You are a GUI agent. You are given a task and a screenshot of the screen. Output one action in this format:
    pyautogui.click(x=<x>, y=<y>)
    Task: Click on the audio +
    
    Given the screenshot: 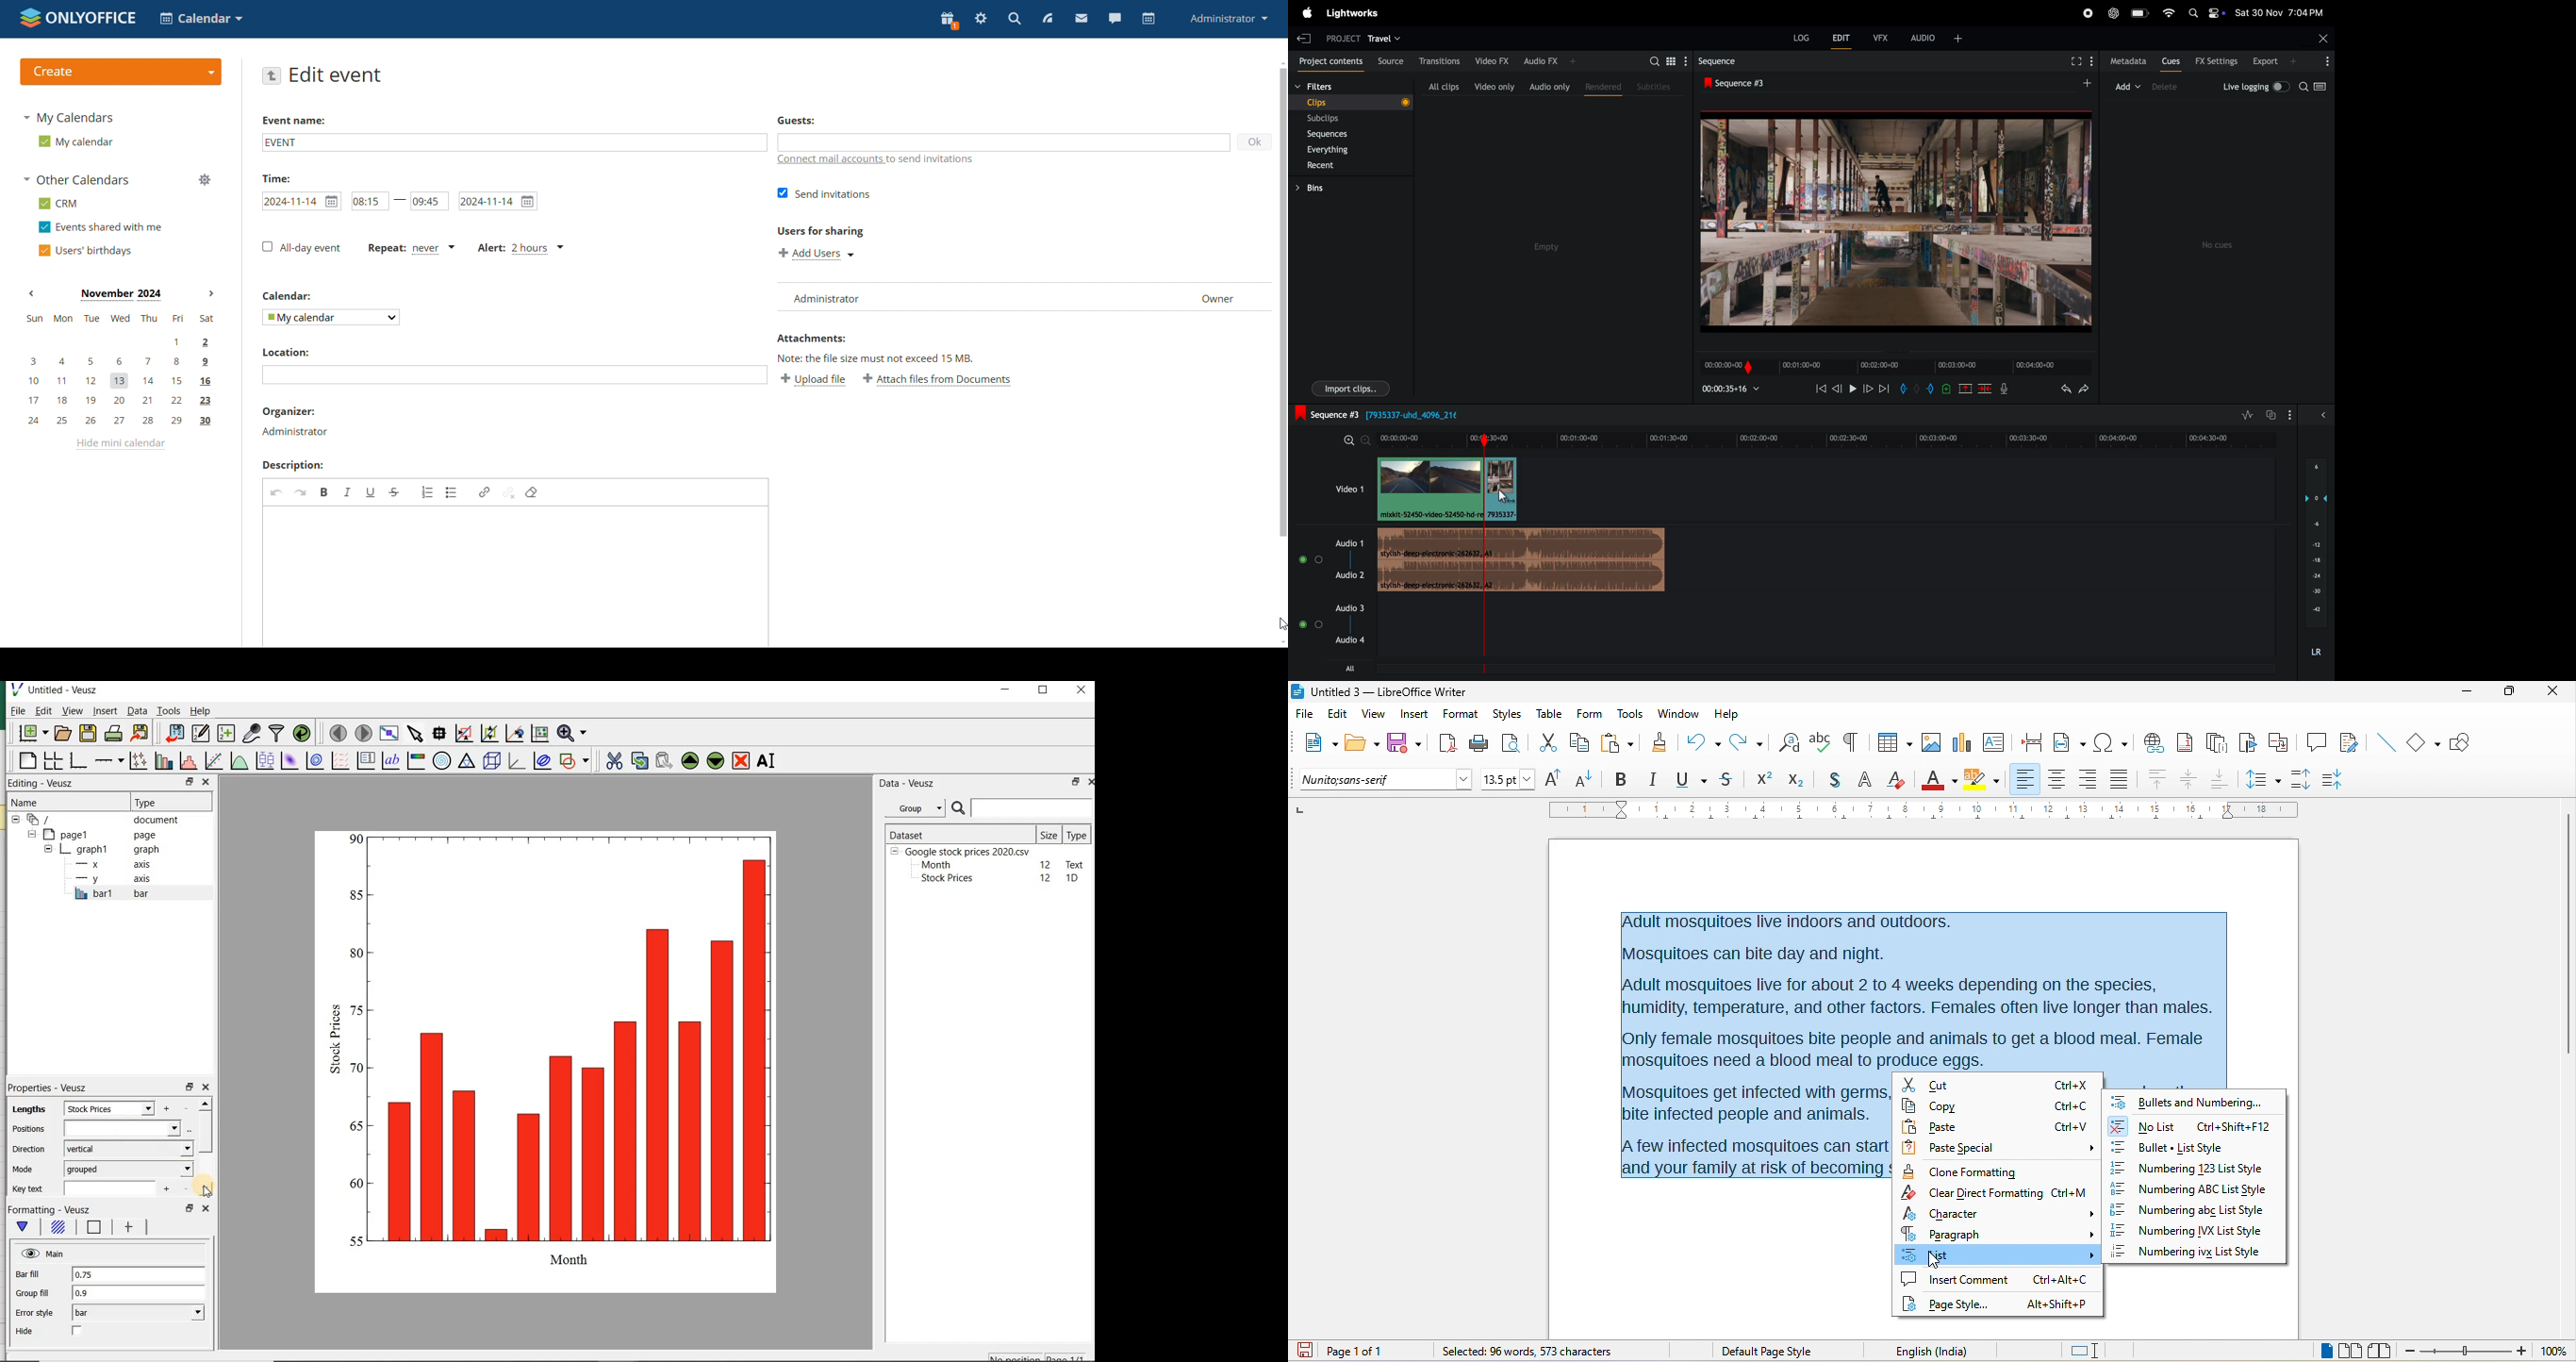 What is the action you would take?
    pyautogui.click(x=1939, y=37)
    